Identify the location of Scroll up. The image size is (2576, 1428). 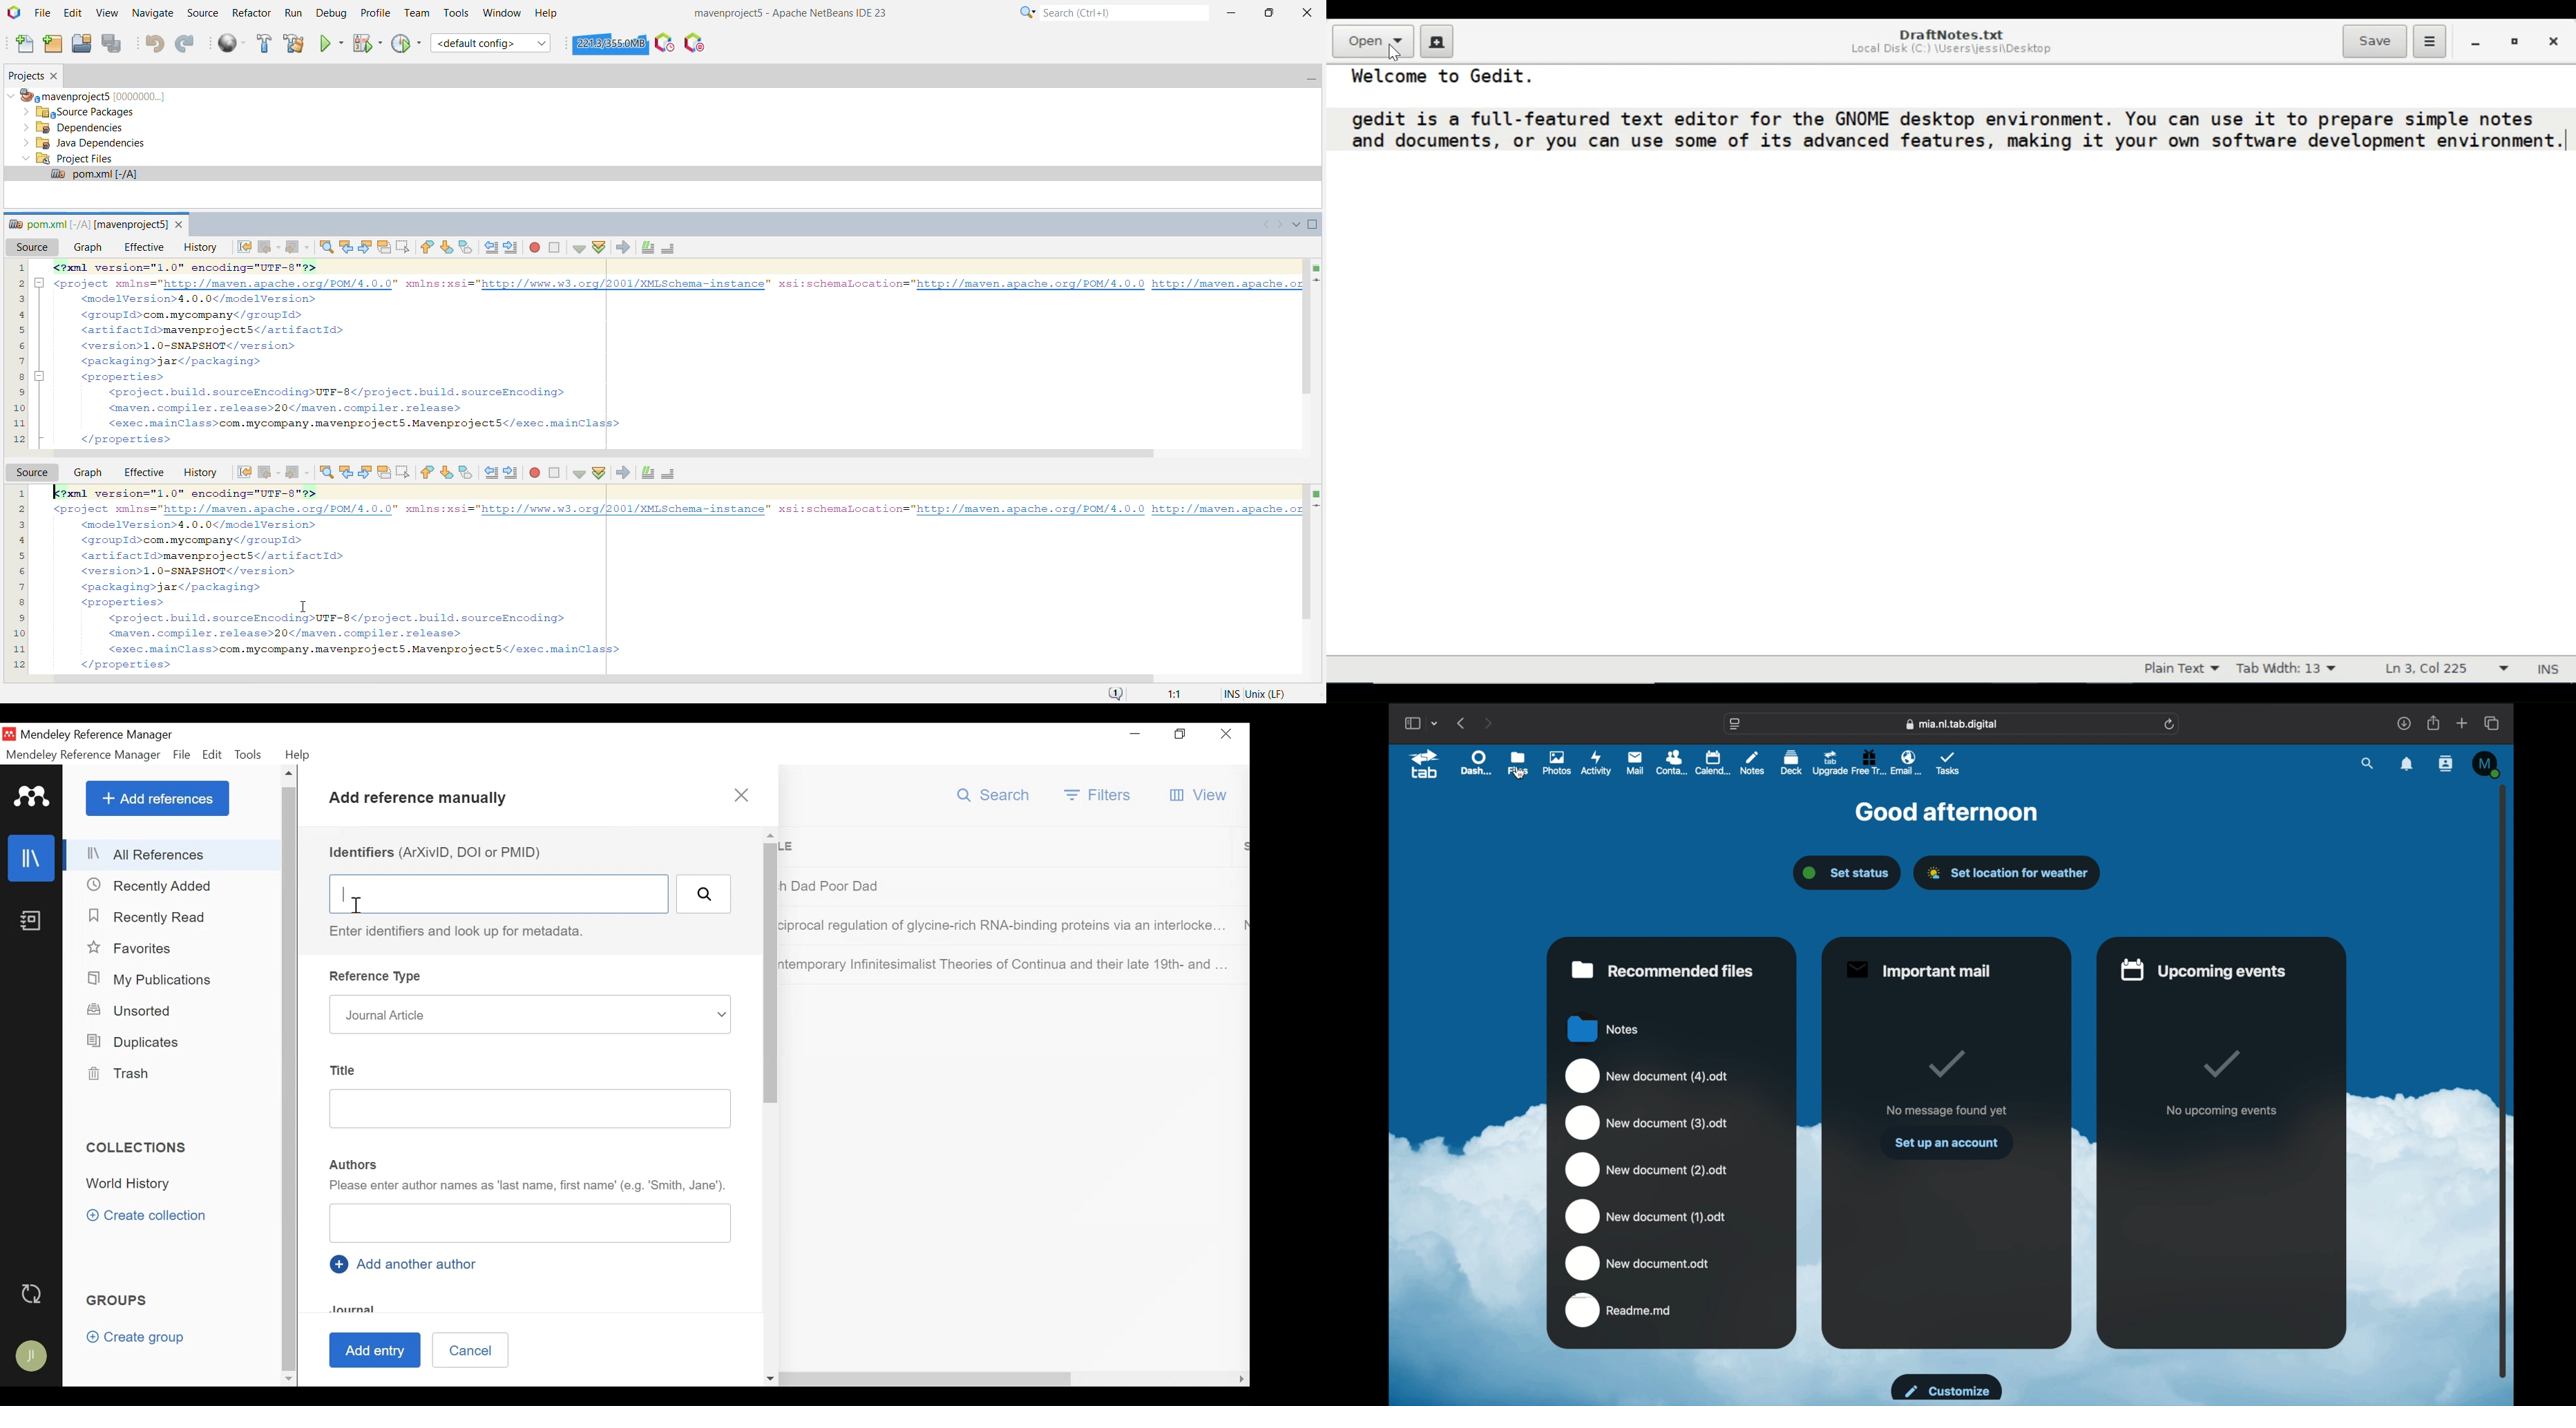
(770, 835).